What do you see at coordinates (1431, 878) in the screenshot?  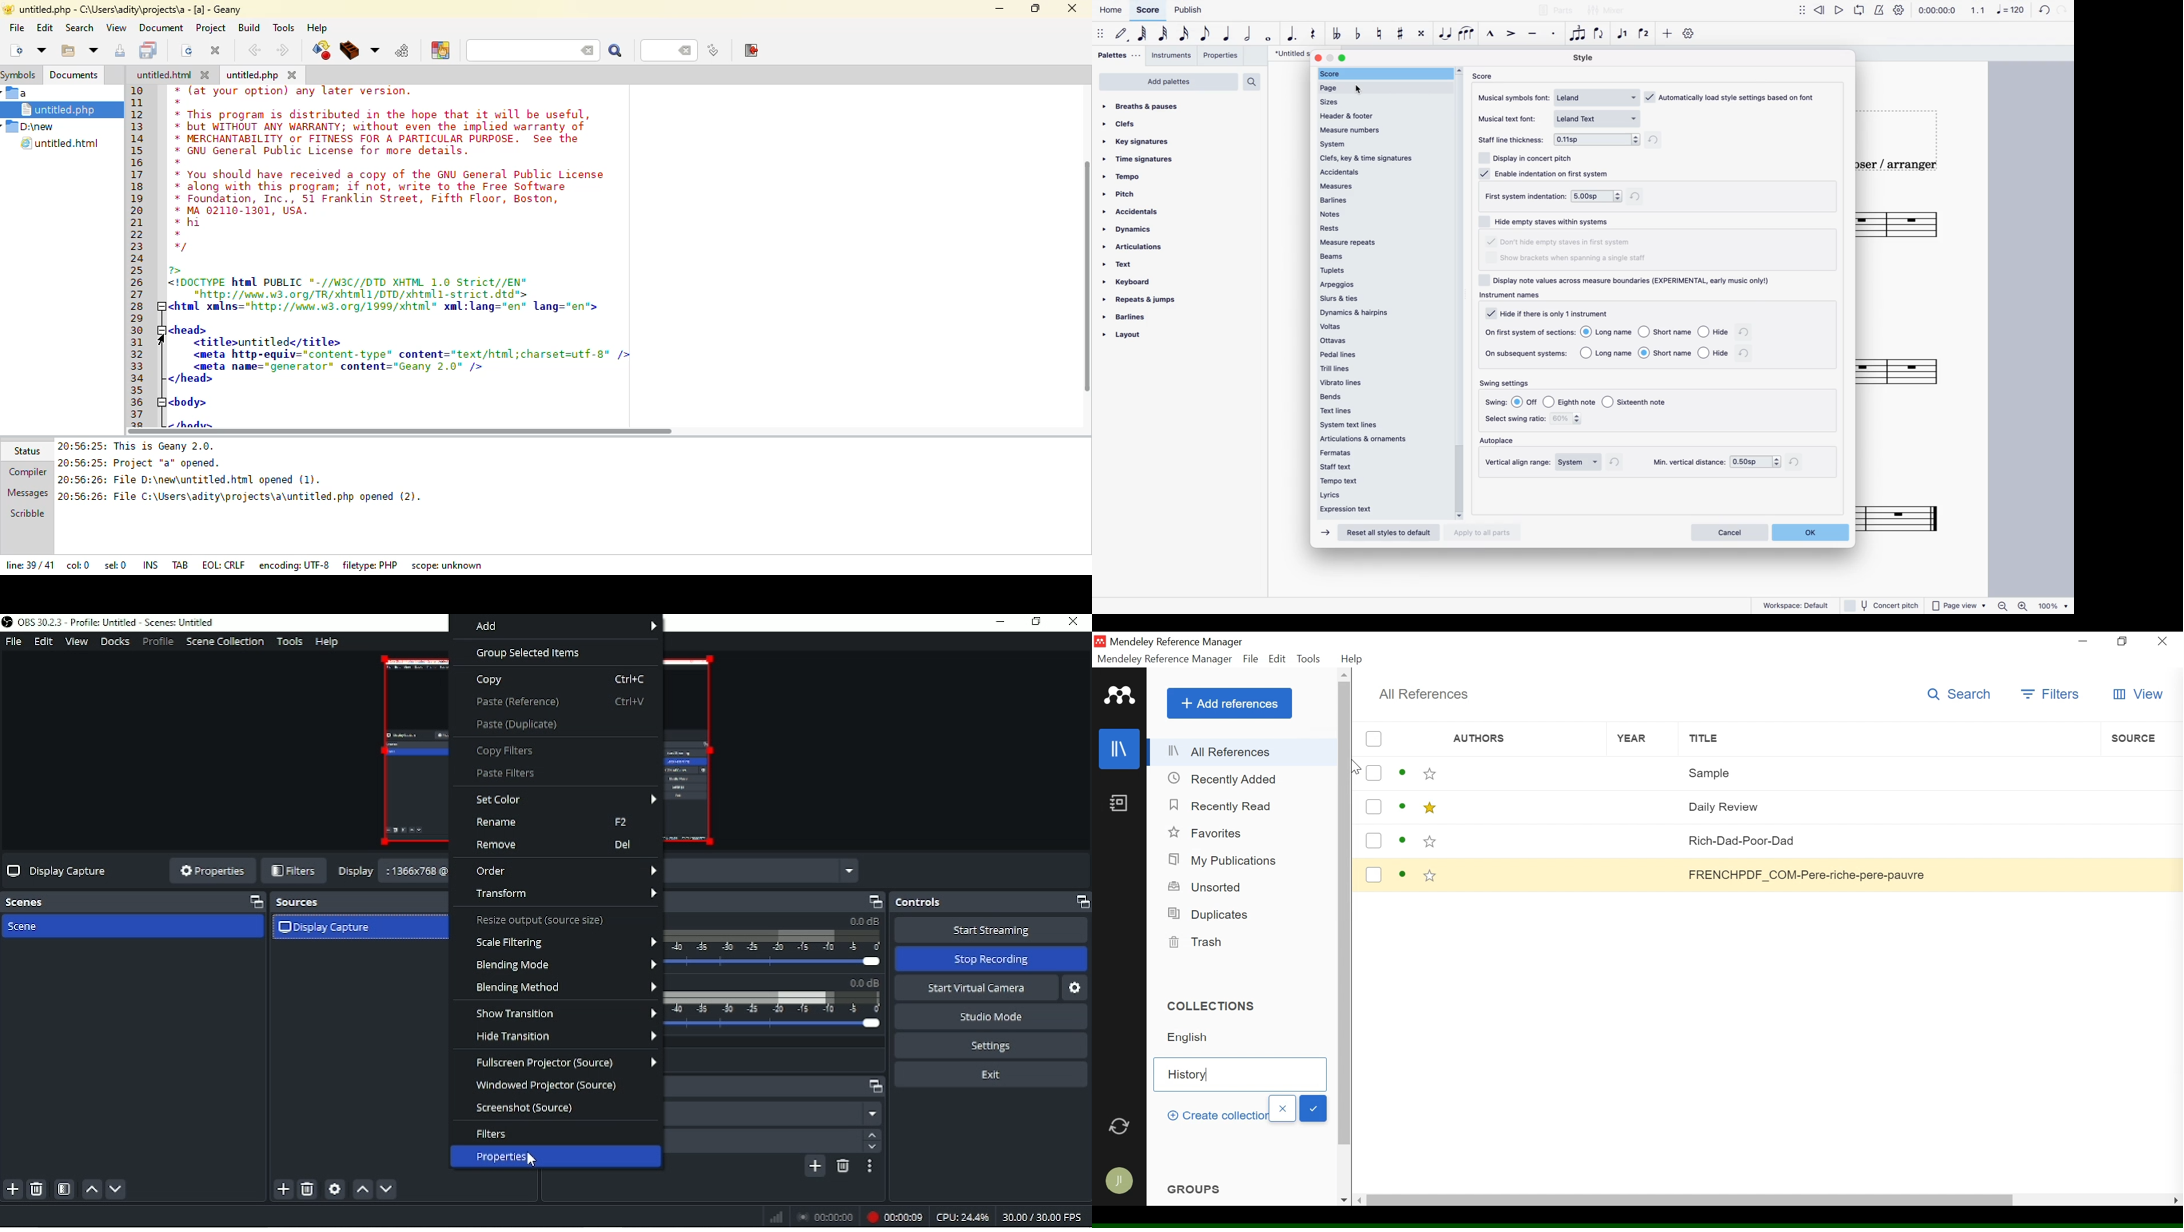 I see `Toggle favorites` at bounding box center [1431, 878].